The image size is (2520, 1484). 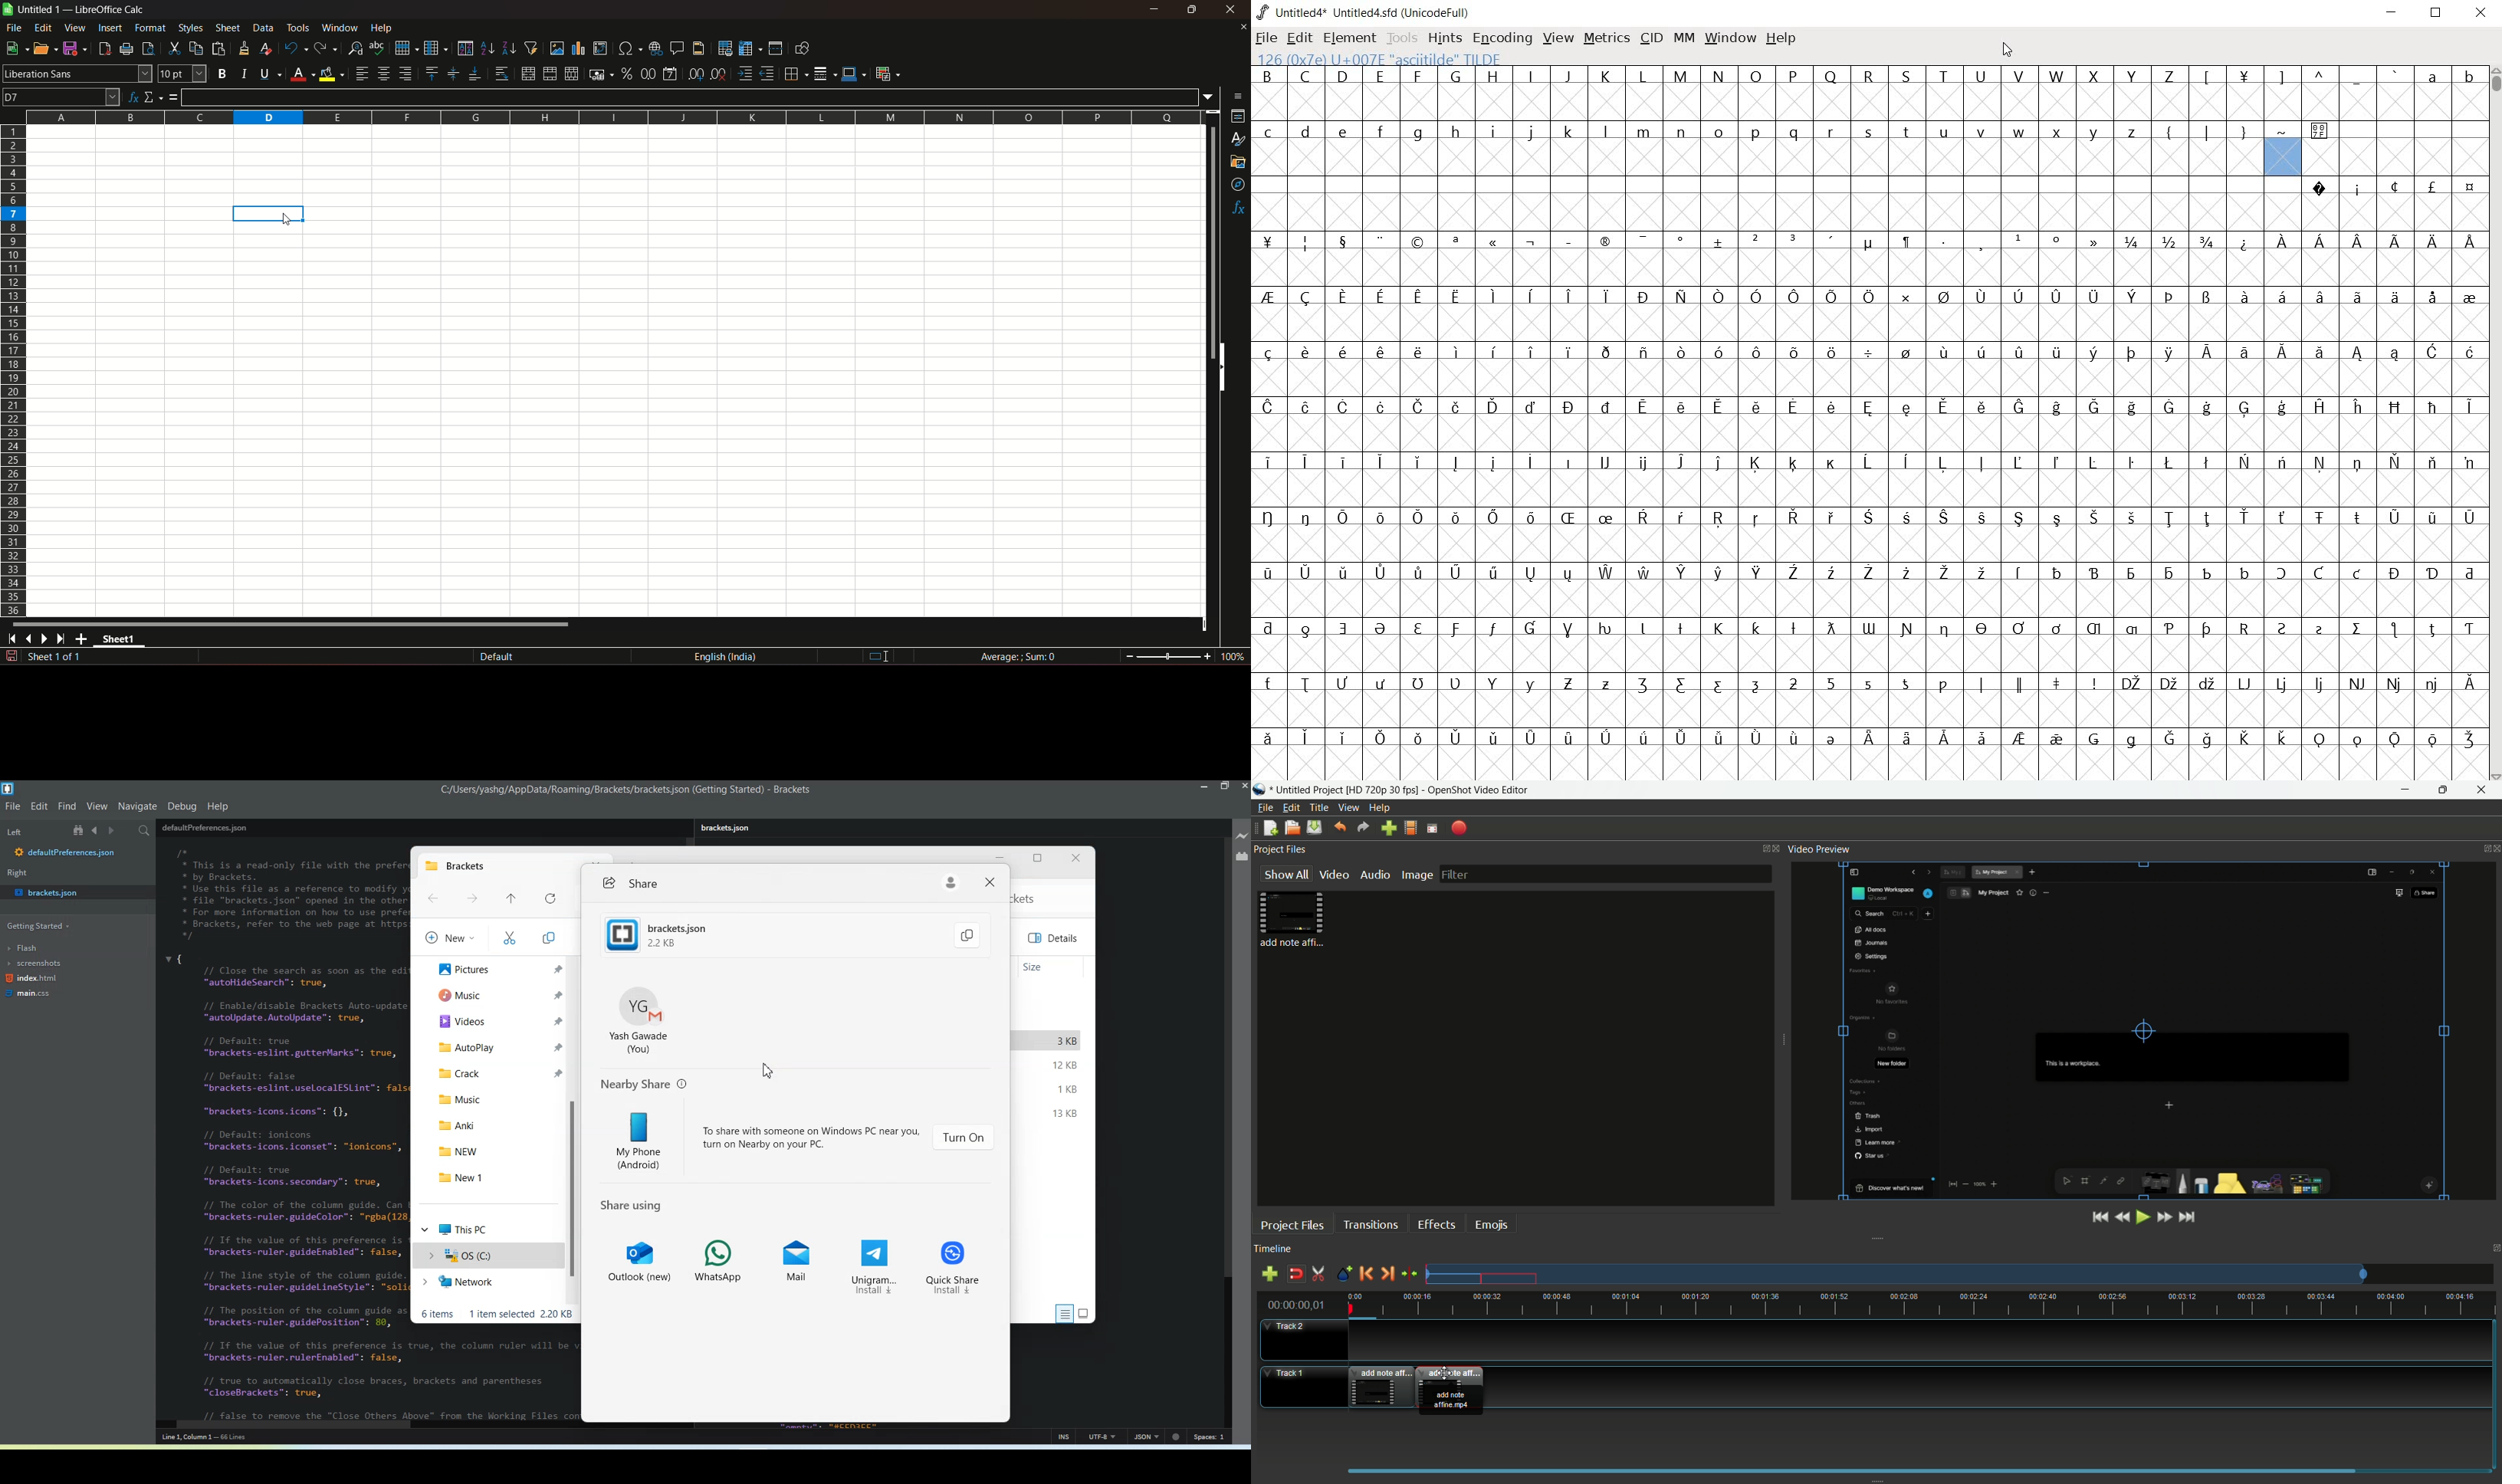 I want to click on Spaces, so click(x=1211, y=1437).